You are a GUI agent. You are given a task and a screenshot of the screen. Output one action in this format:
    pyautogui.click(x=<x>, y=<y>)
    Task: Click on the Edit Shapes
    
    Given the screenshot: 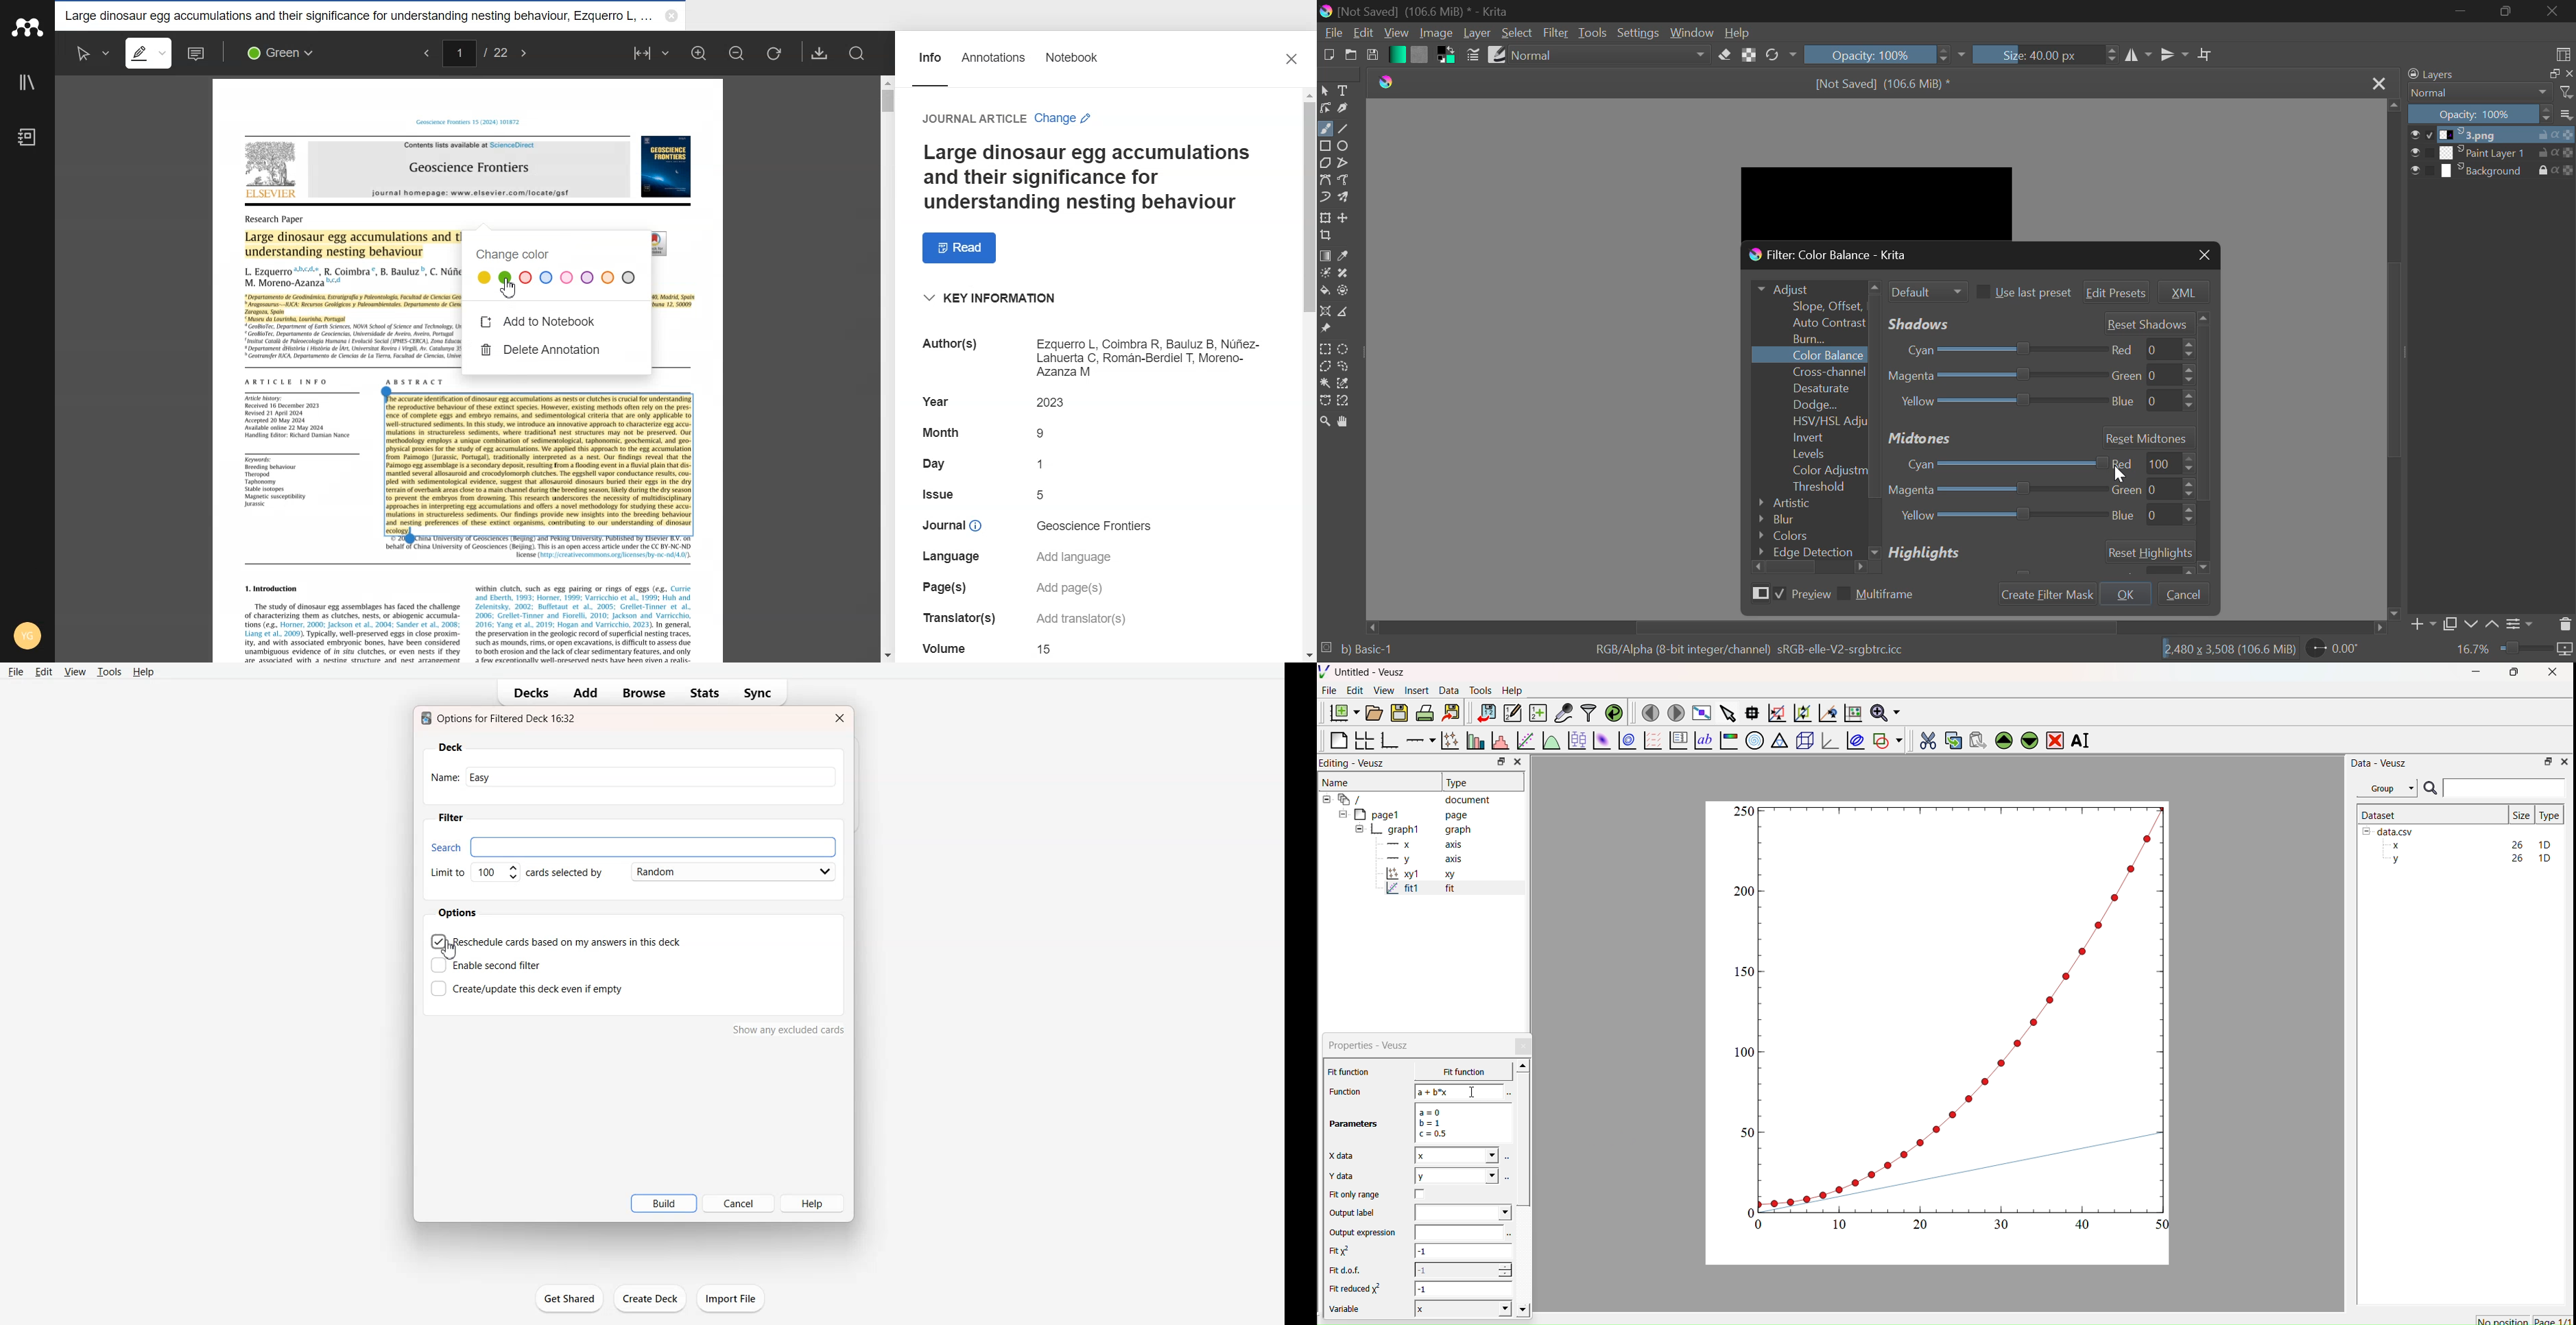 What is the action you would take?
    pyautogui.click(x=1325, y=108)
    